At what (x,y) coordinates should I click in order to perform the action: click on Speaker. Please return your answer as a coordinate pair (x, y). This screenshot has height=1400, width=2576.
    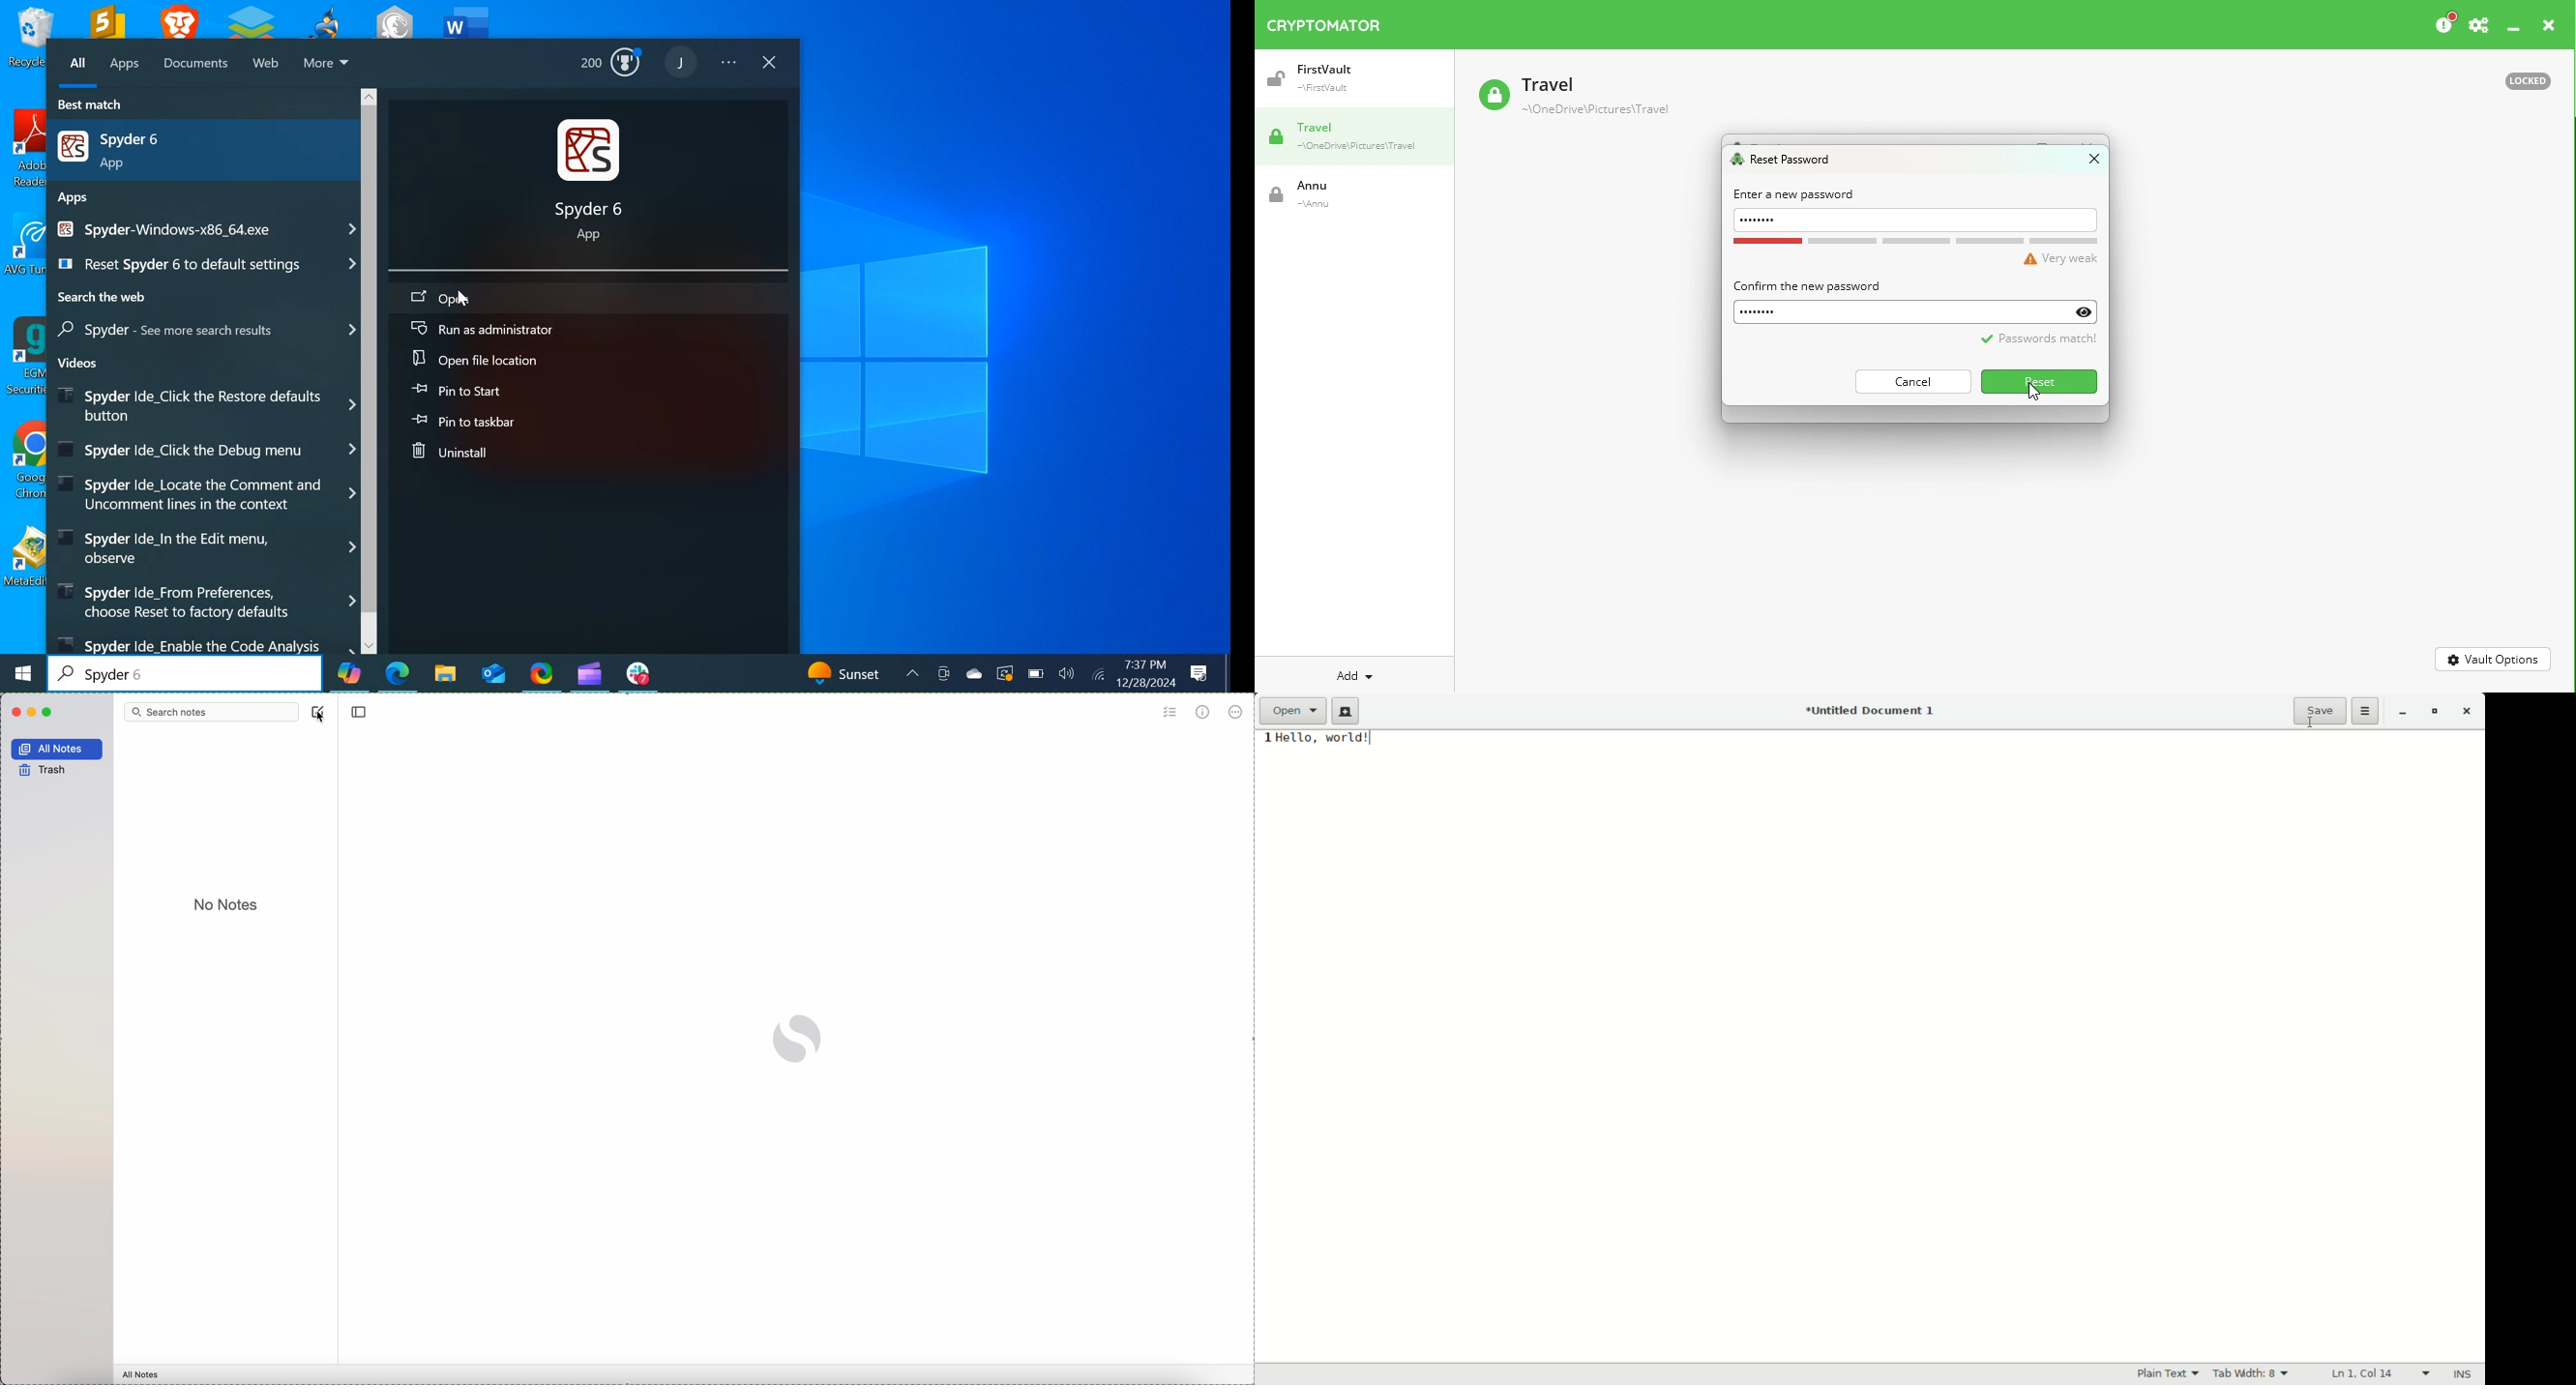
    Looking at the image, I should click on (1067, 675).